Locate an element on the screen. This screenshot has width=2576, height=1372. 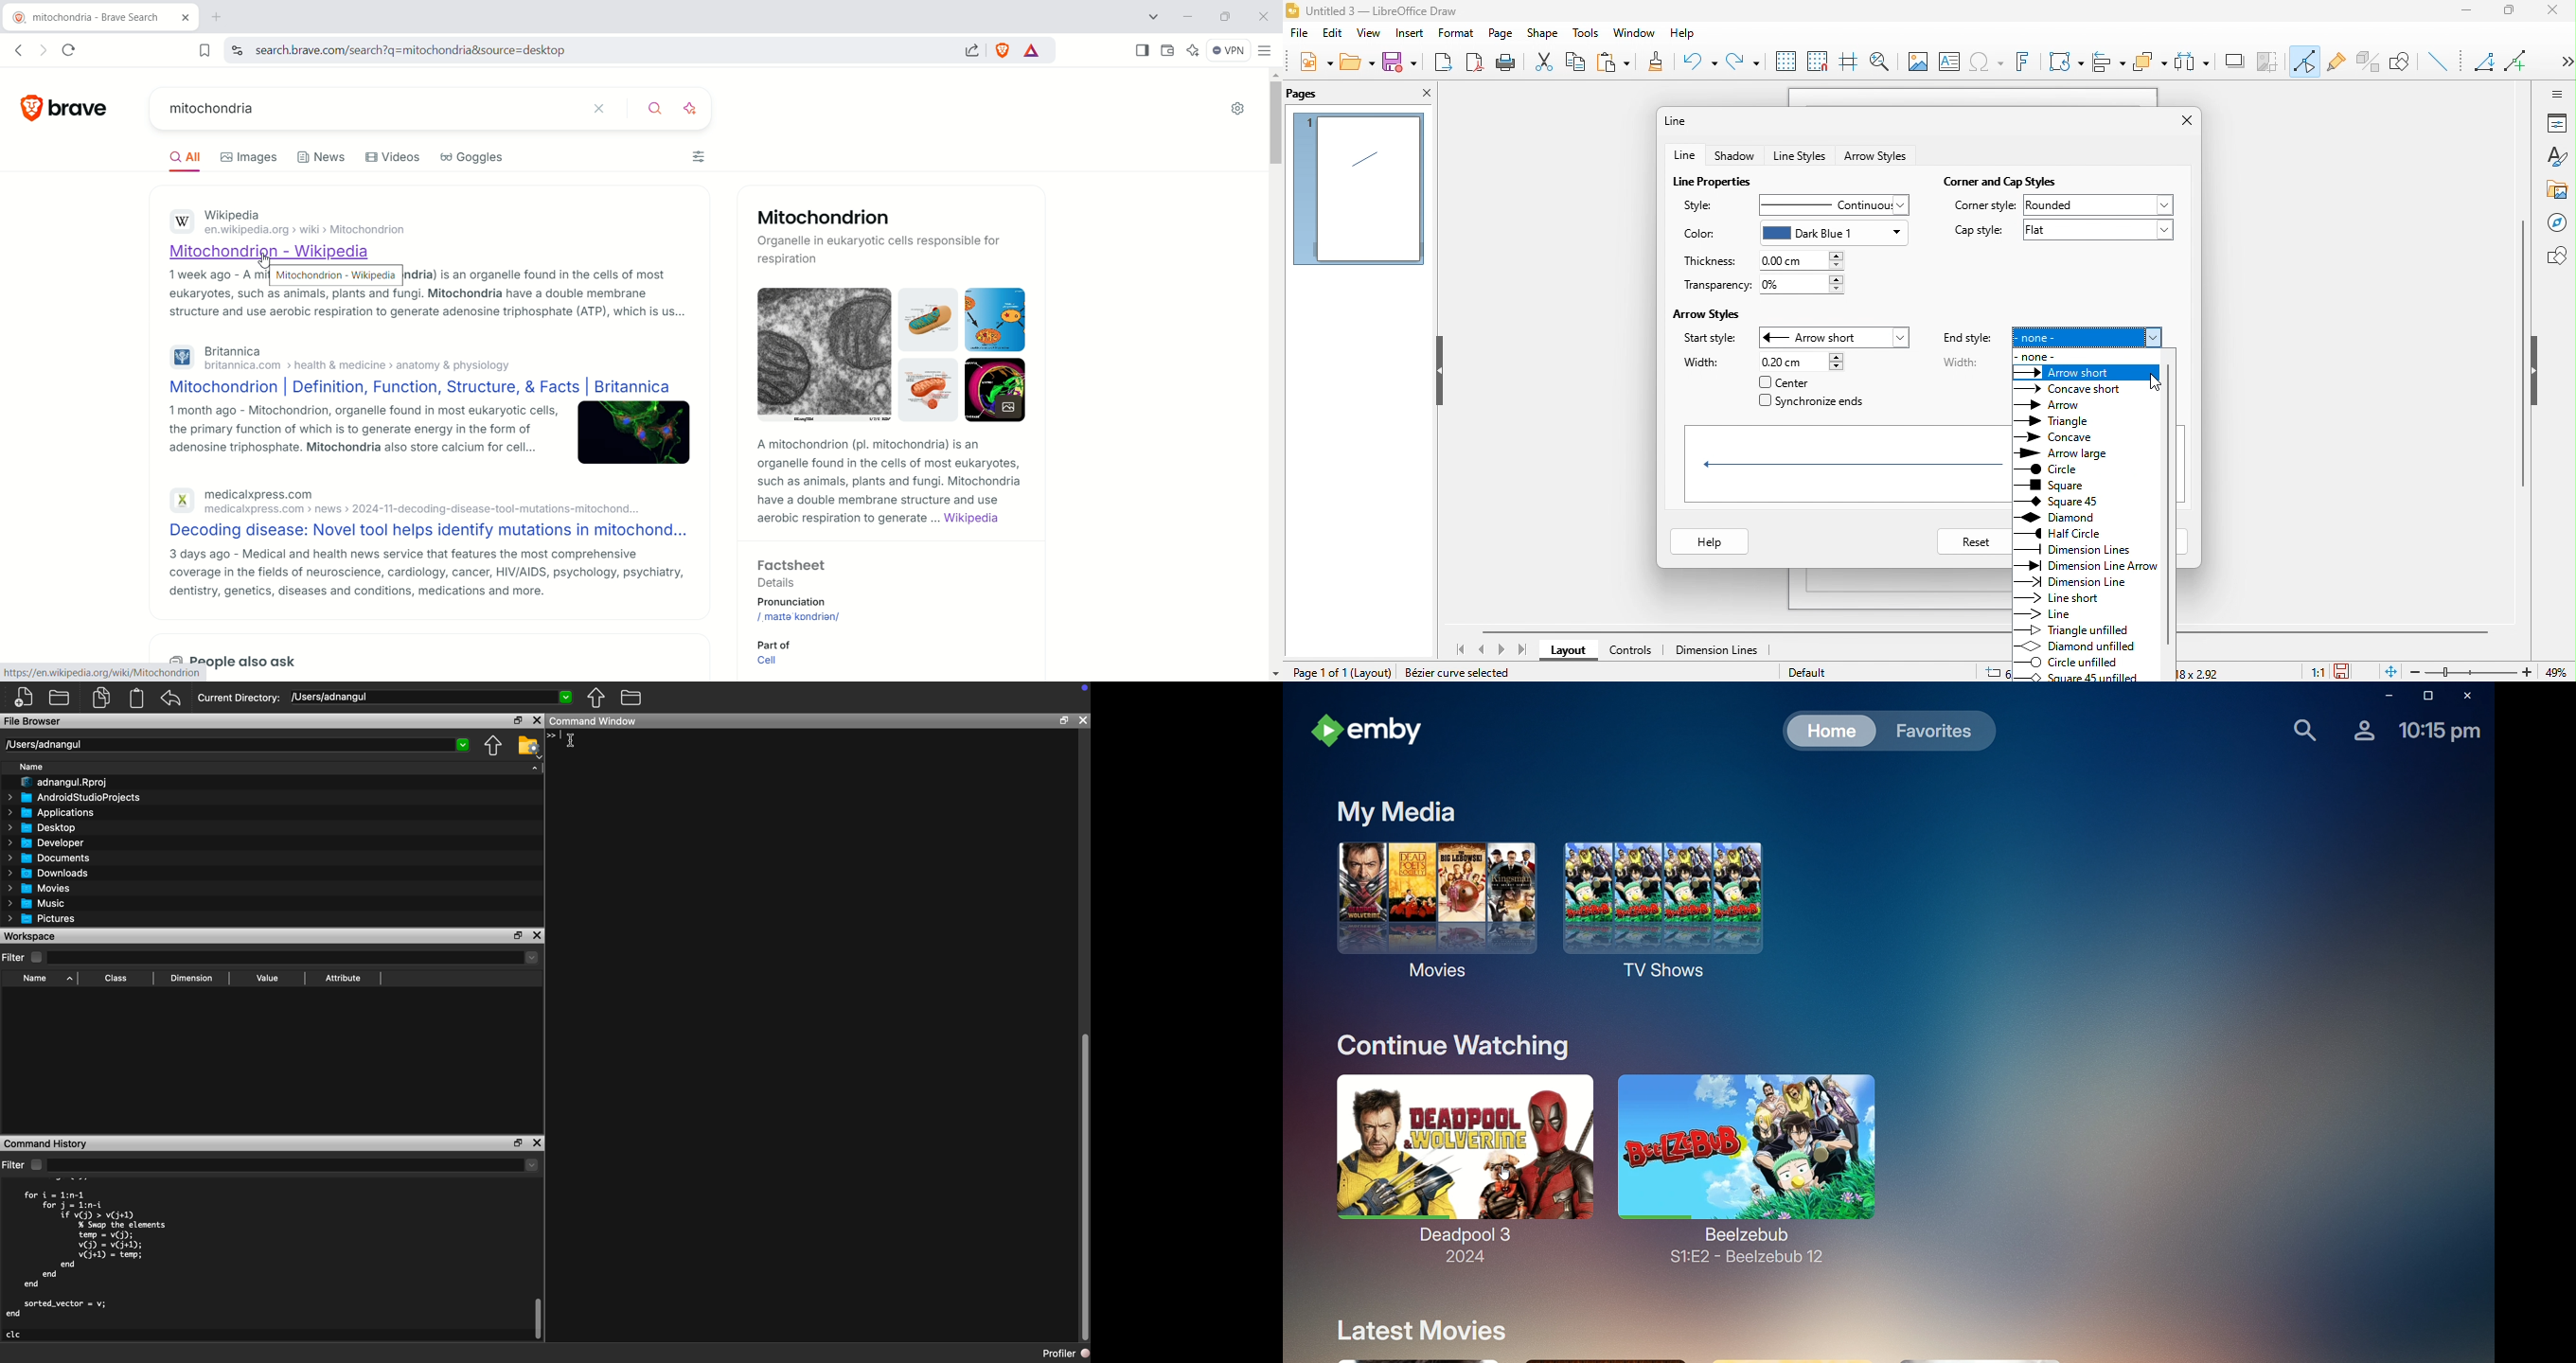
clc is located at coordinates (14, 1335).